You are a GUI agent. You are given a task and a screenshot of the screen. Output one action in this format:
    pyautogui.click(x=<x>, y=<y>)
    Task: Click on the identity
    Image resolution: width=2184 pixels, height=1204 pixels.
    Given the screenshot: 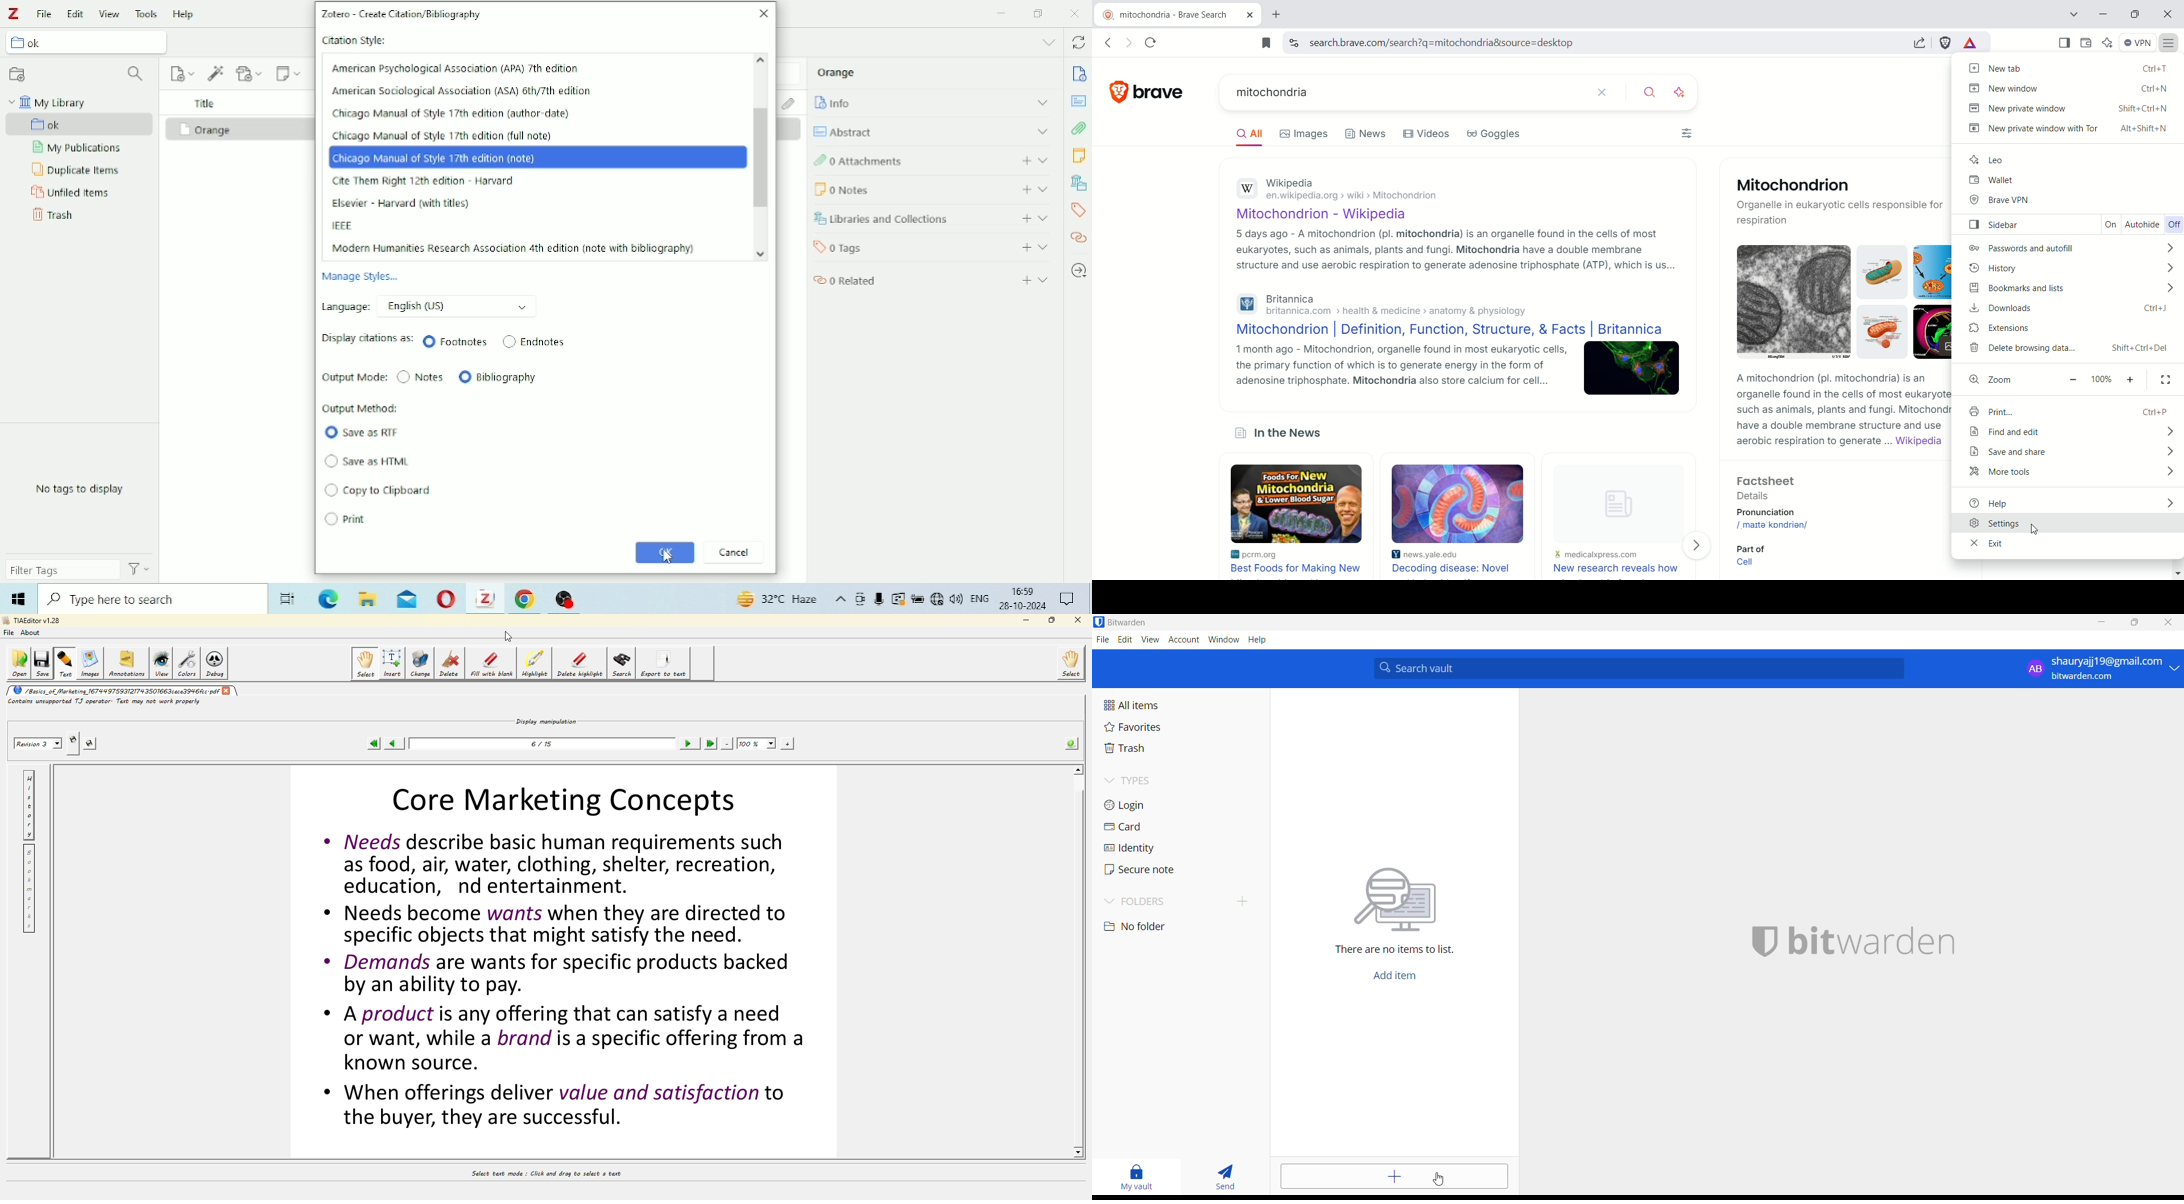 What is the action you would take?
    pyautogui.click(x=1154, y=848)
    